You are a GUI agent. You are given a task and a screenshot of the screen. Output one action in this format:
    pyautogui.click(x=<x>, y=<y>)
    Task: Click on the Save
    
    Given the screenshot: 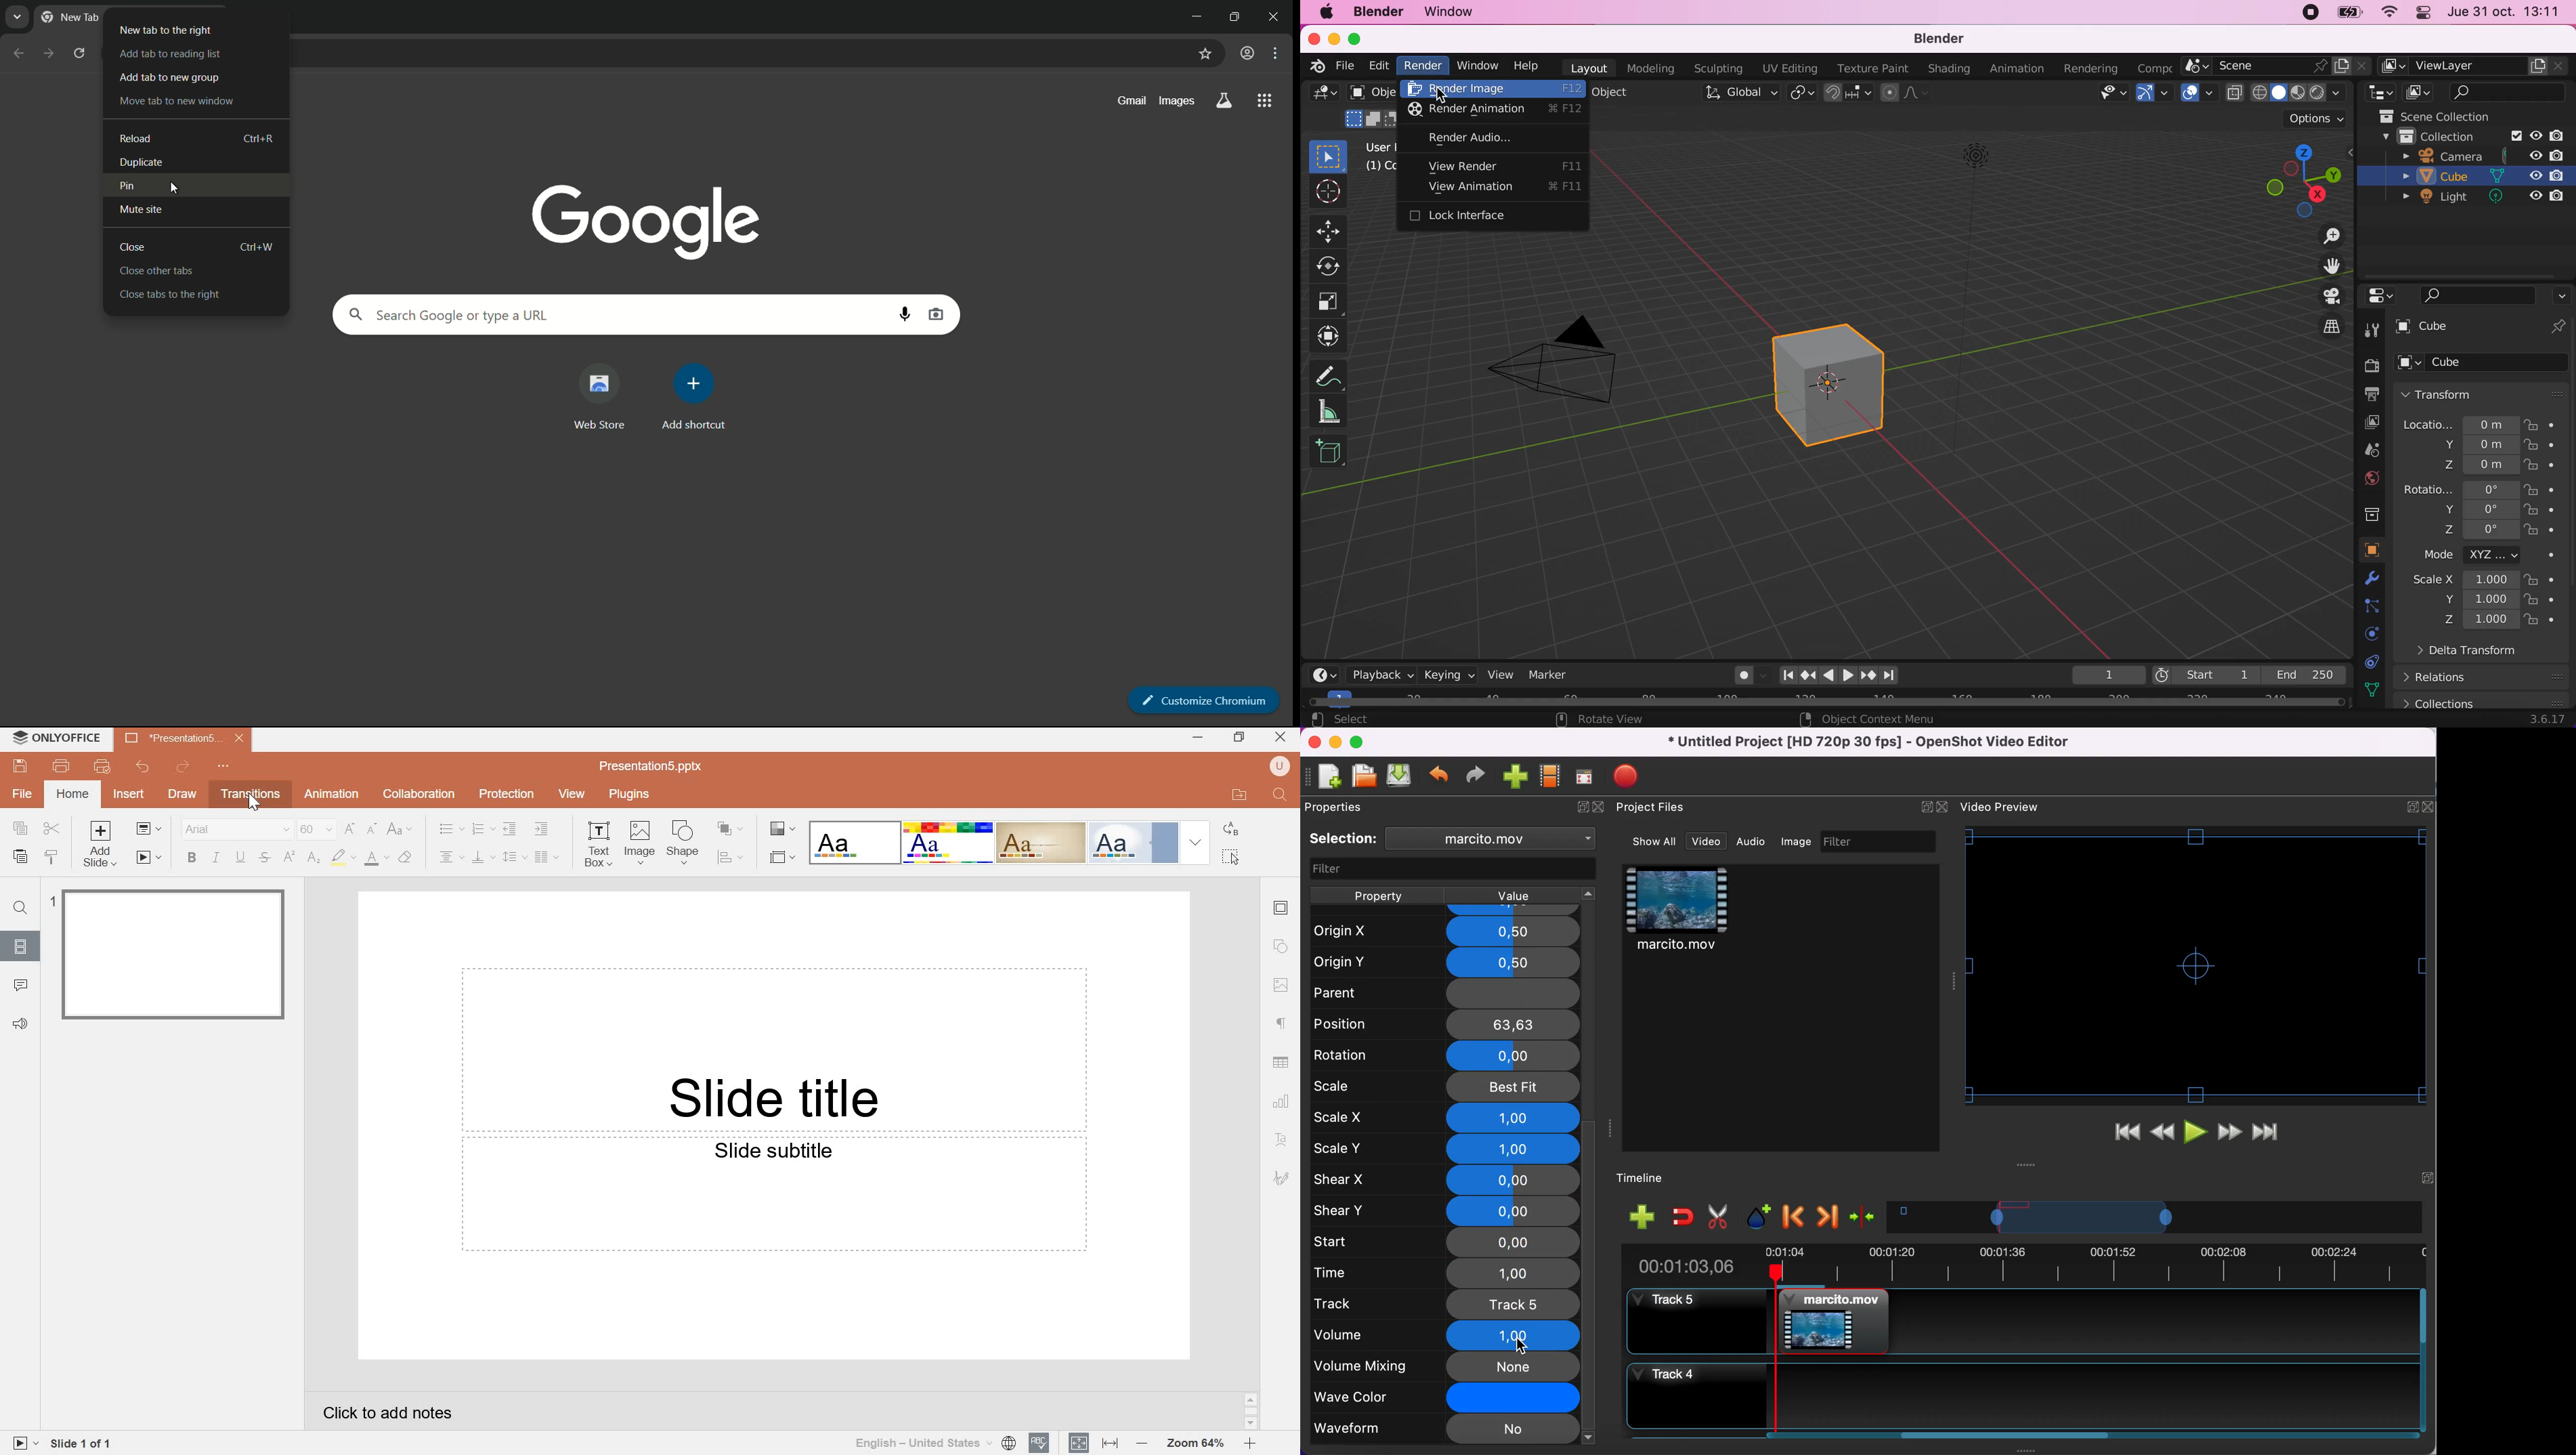 What is the action you would take?
    pyautogui.click(x=19, y=767)
    